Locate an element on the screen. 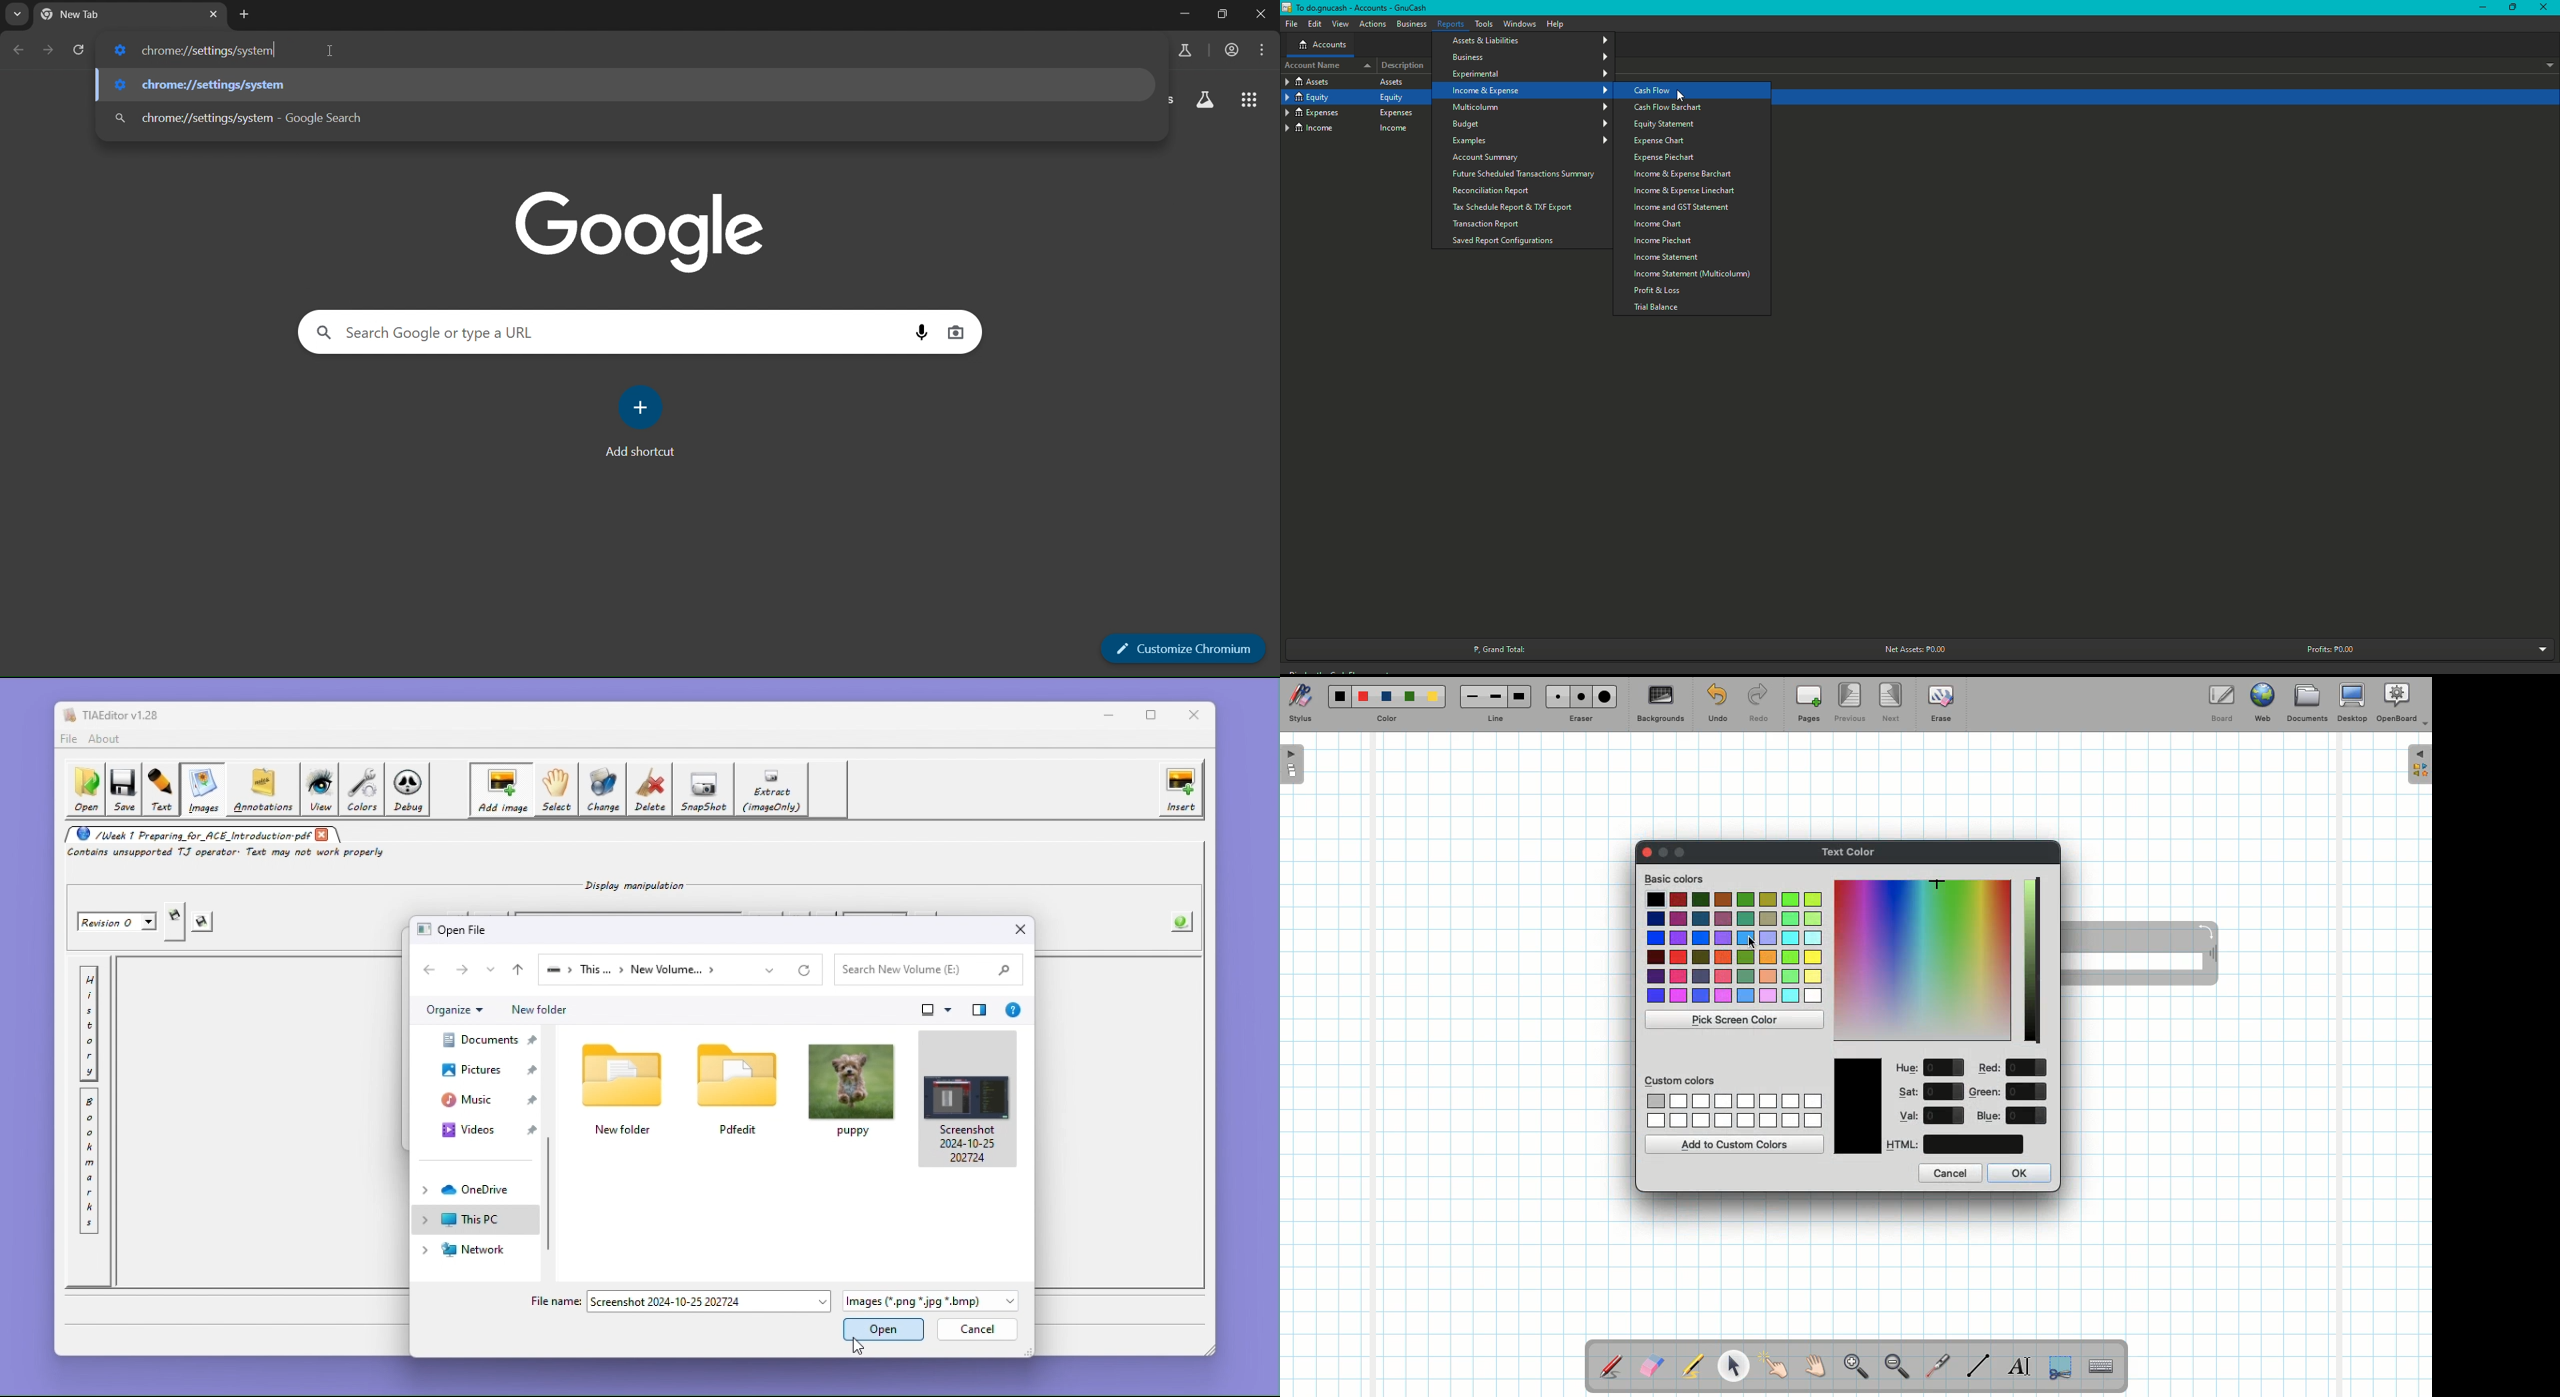 Image resolution: width=2576 pixels, height=1400 pixels. GnuCash is located at coordinates (1357, 9).